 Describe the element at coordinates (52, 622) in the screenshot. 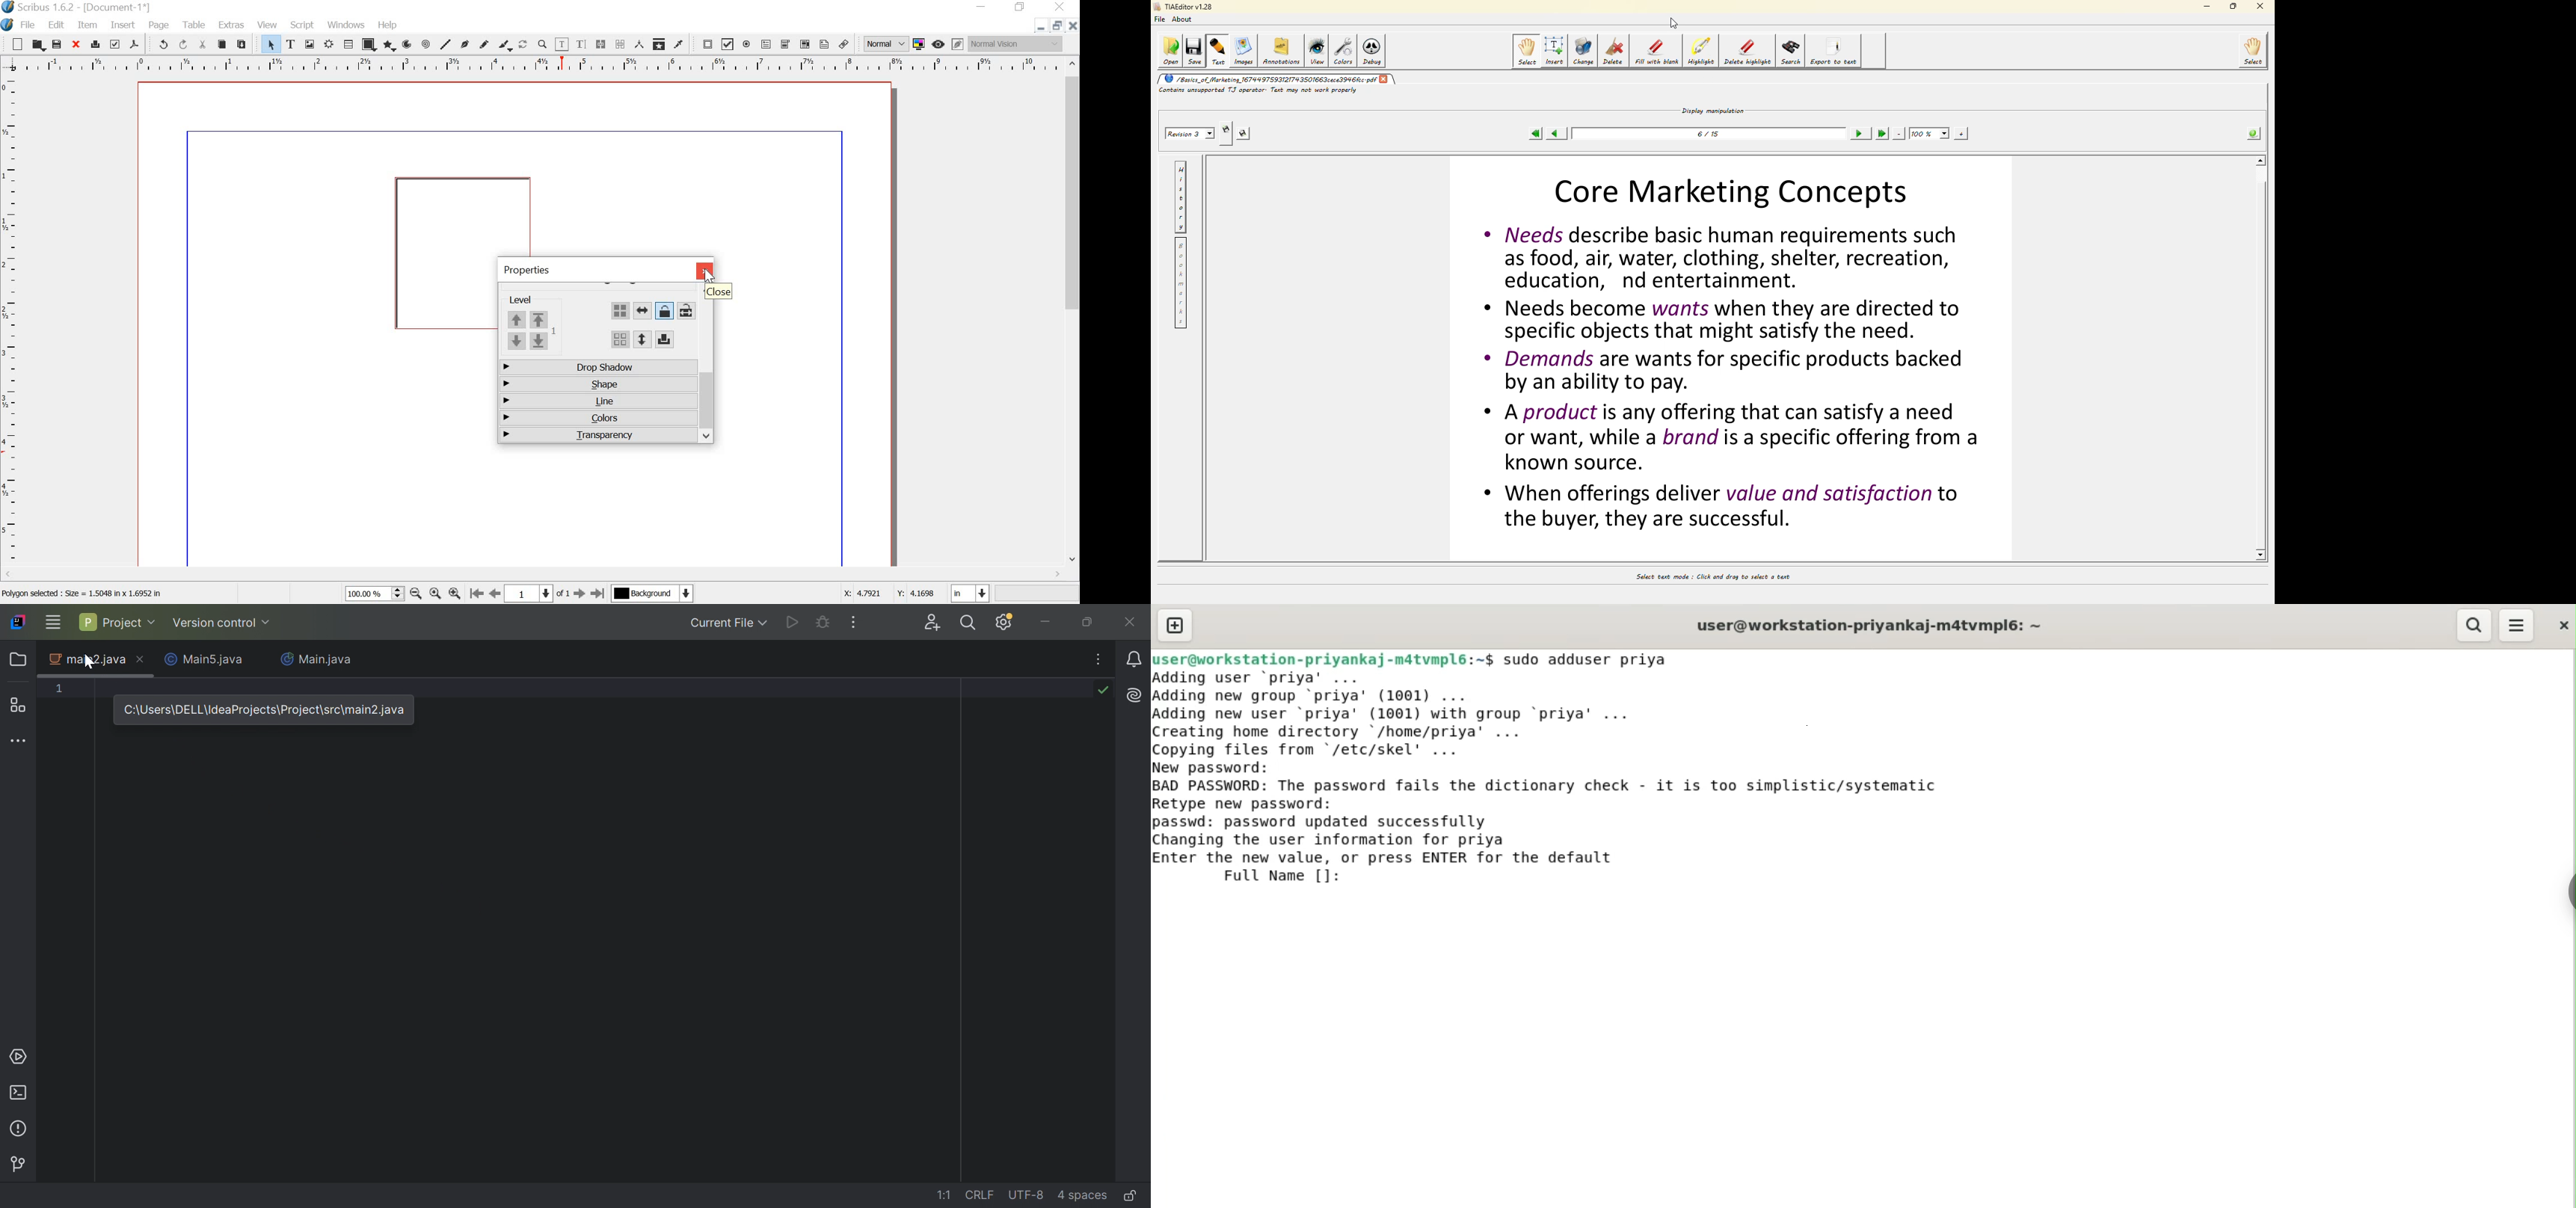

I see `Main menu` at that location.